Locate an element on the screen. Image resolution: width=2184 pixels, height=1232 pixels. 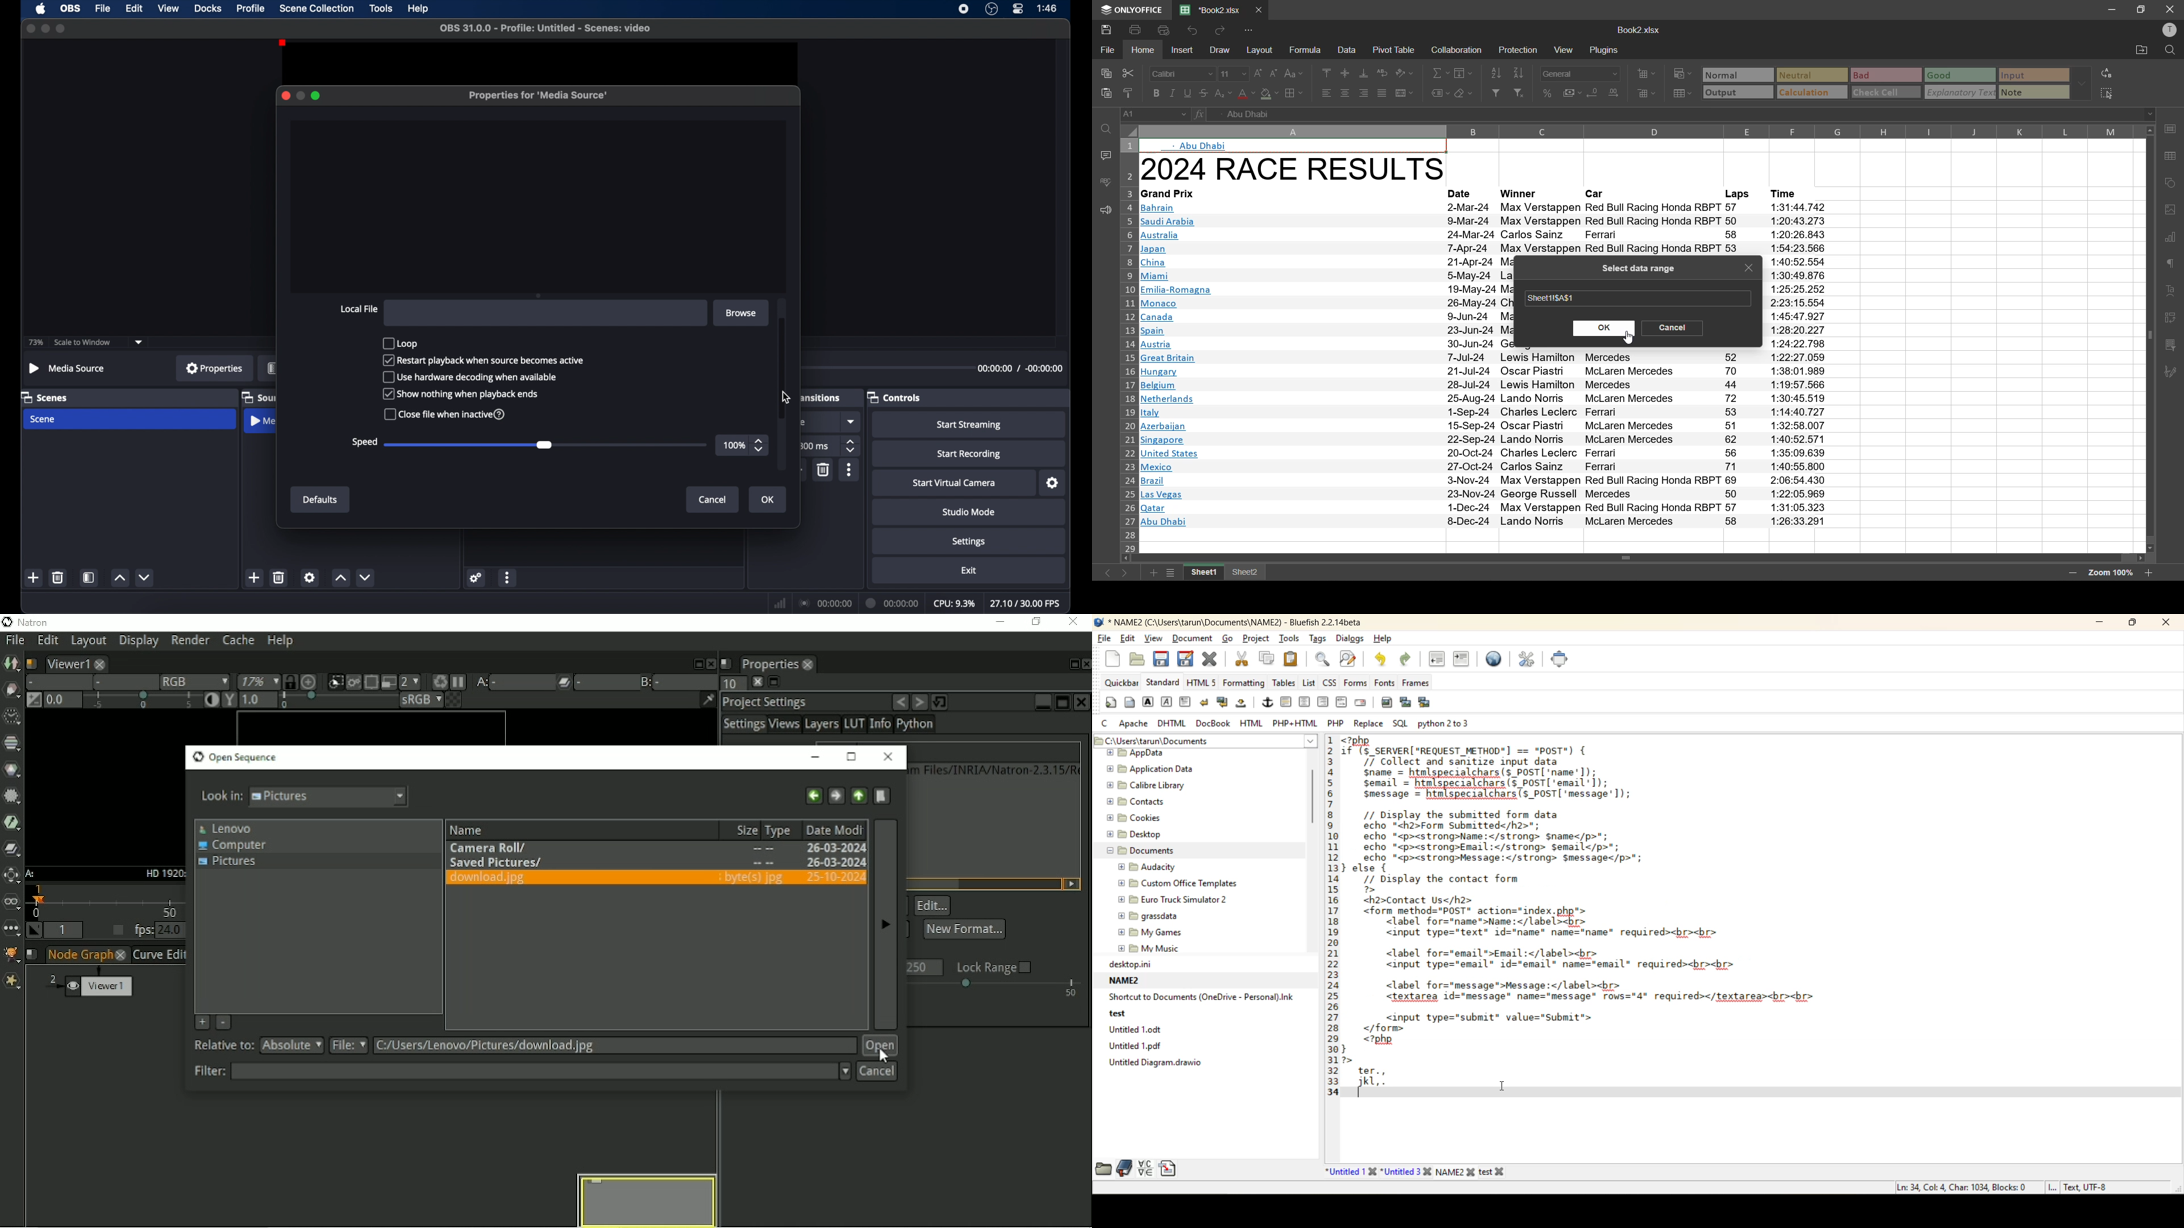
profile is located at coordinates (251, 9).